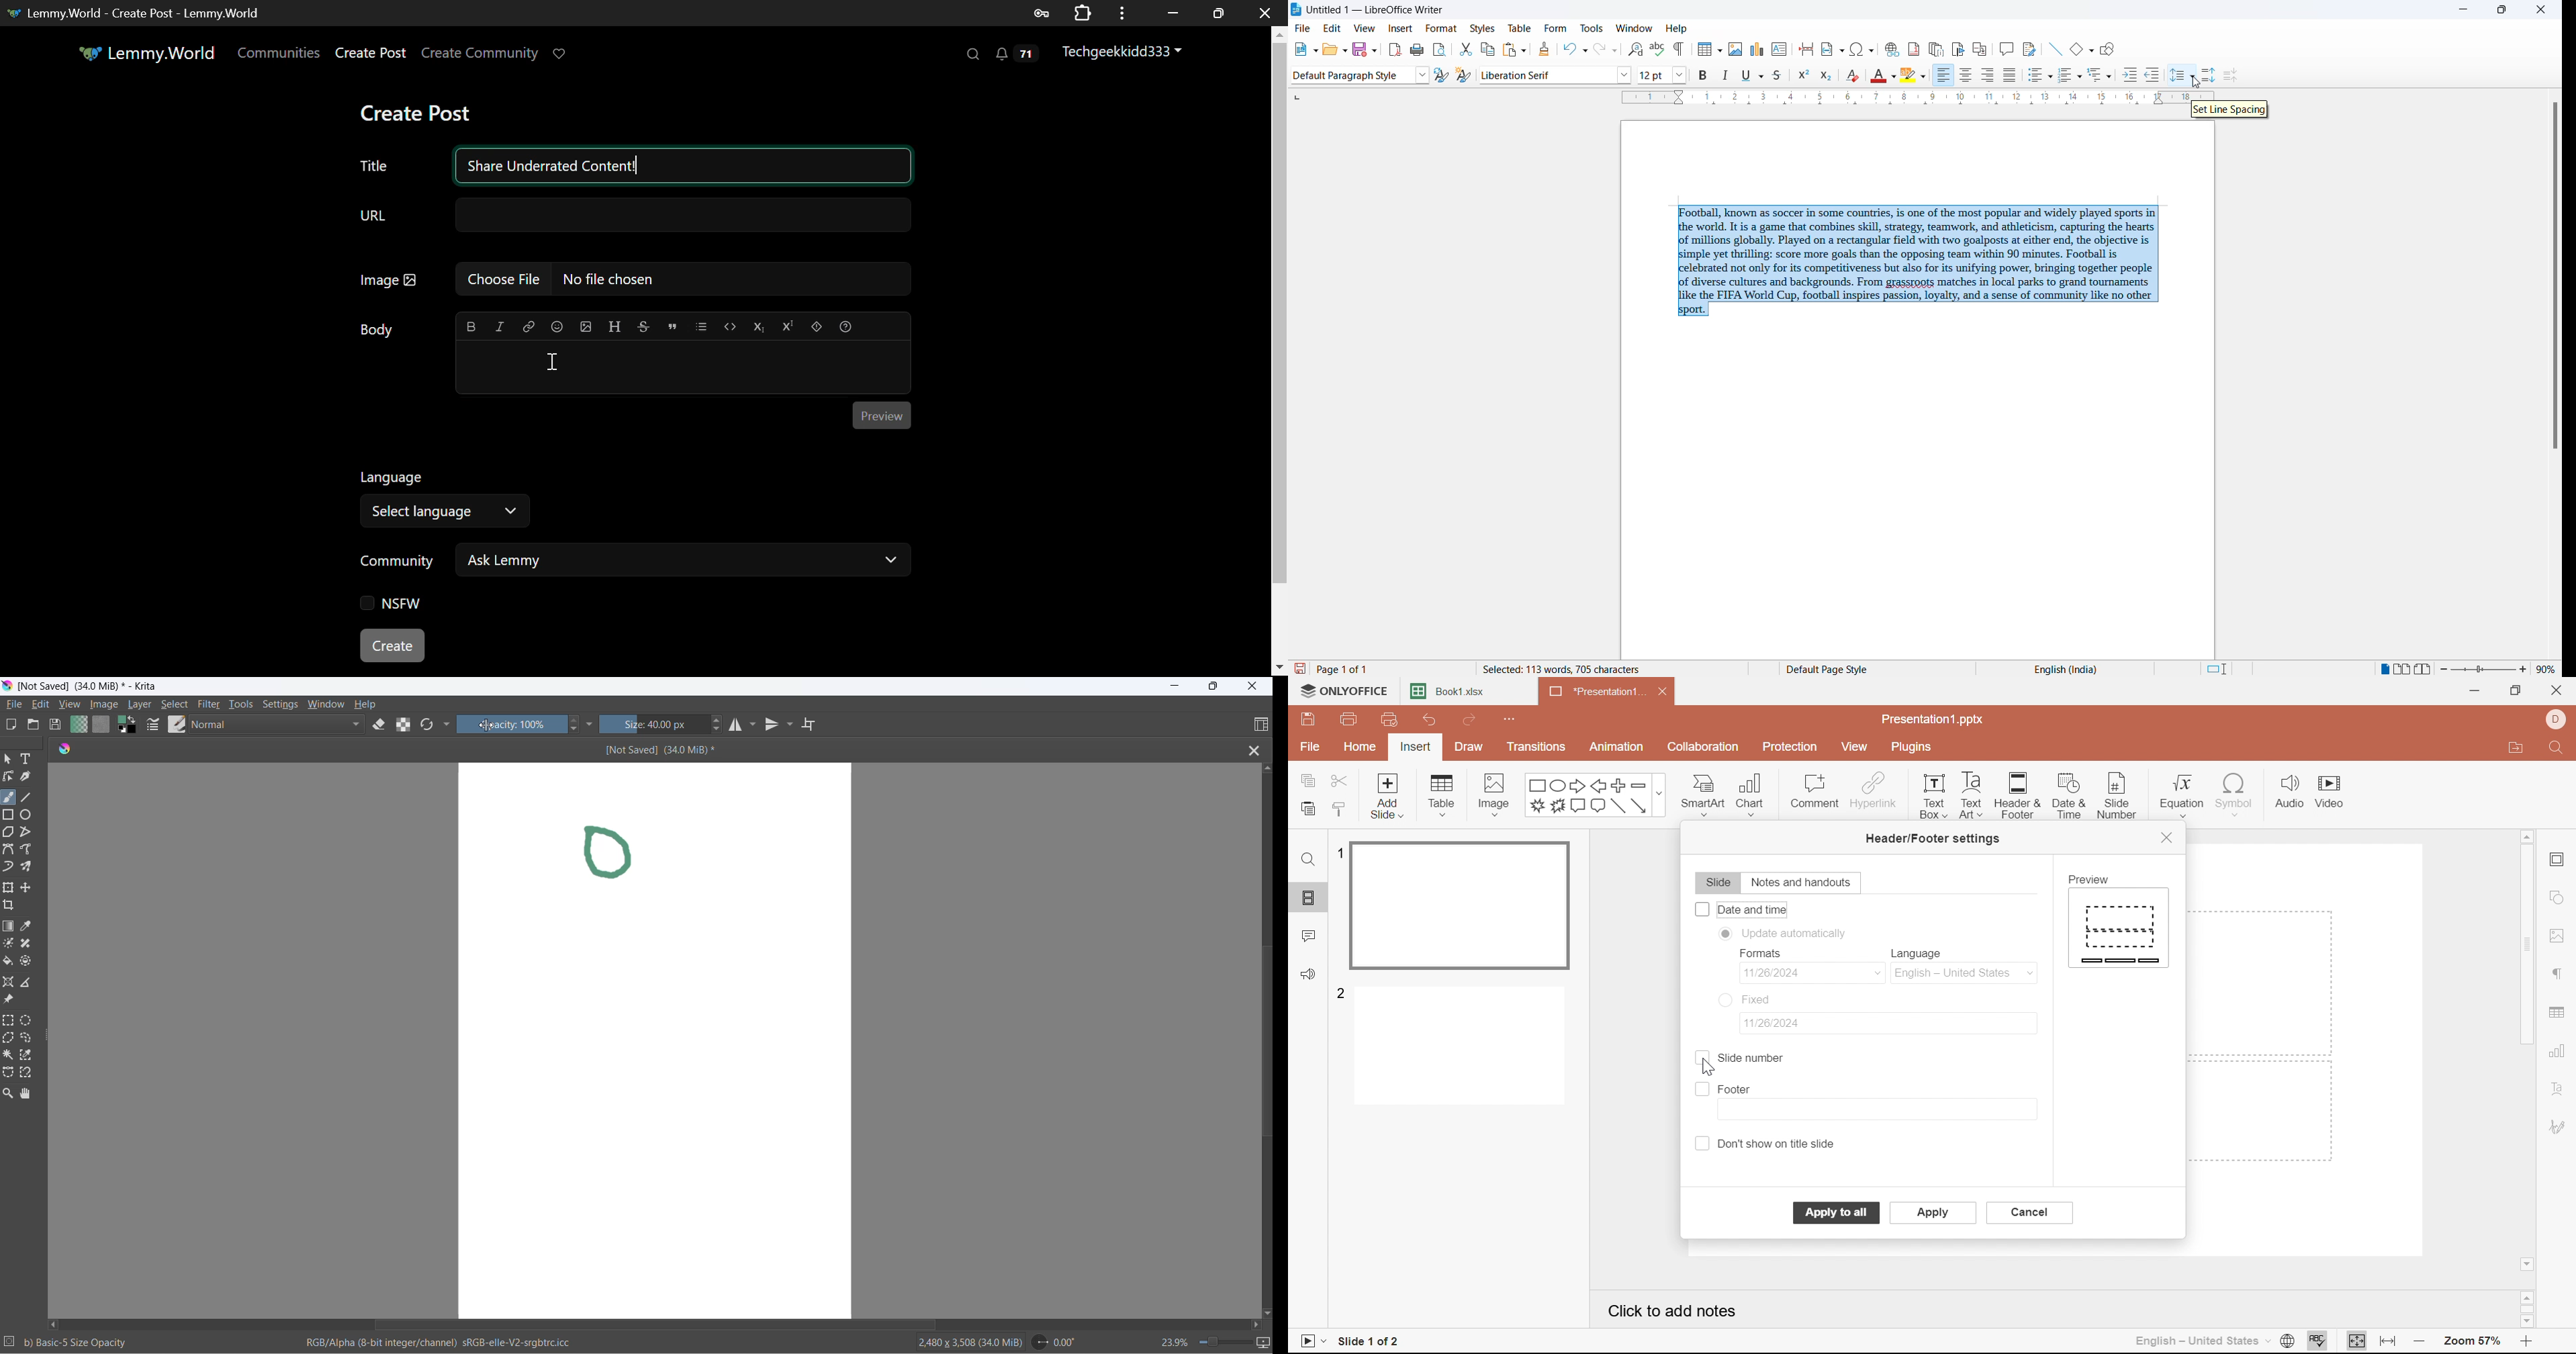 The image size is (2576, 1372). Describe the element at coordinates (33, 815) in the screenshot. I see `ellipse tool` at that location.